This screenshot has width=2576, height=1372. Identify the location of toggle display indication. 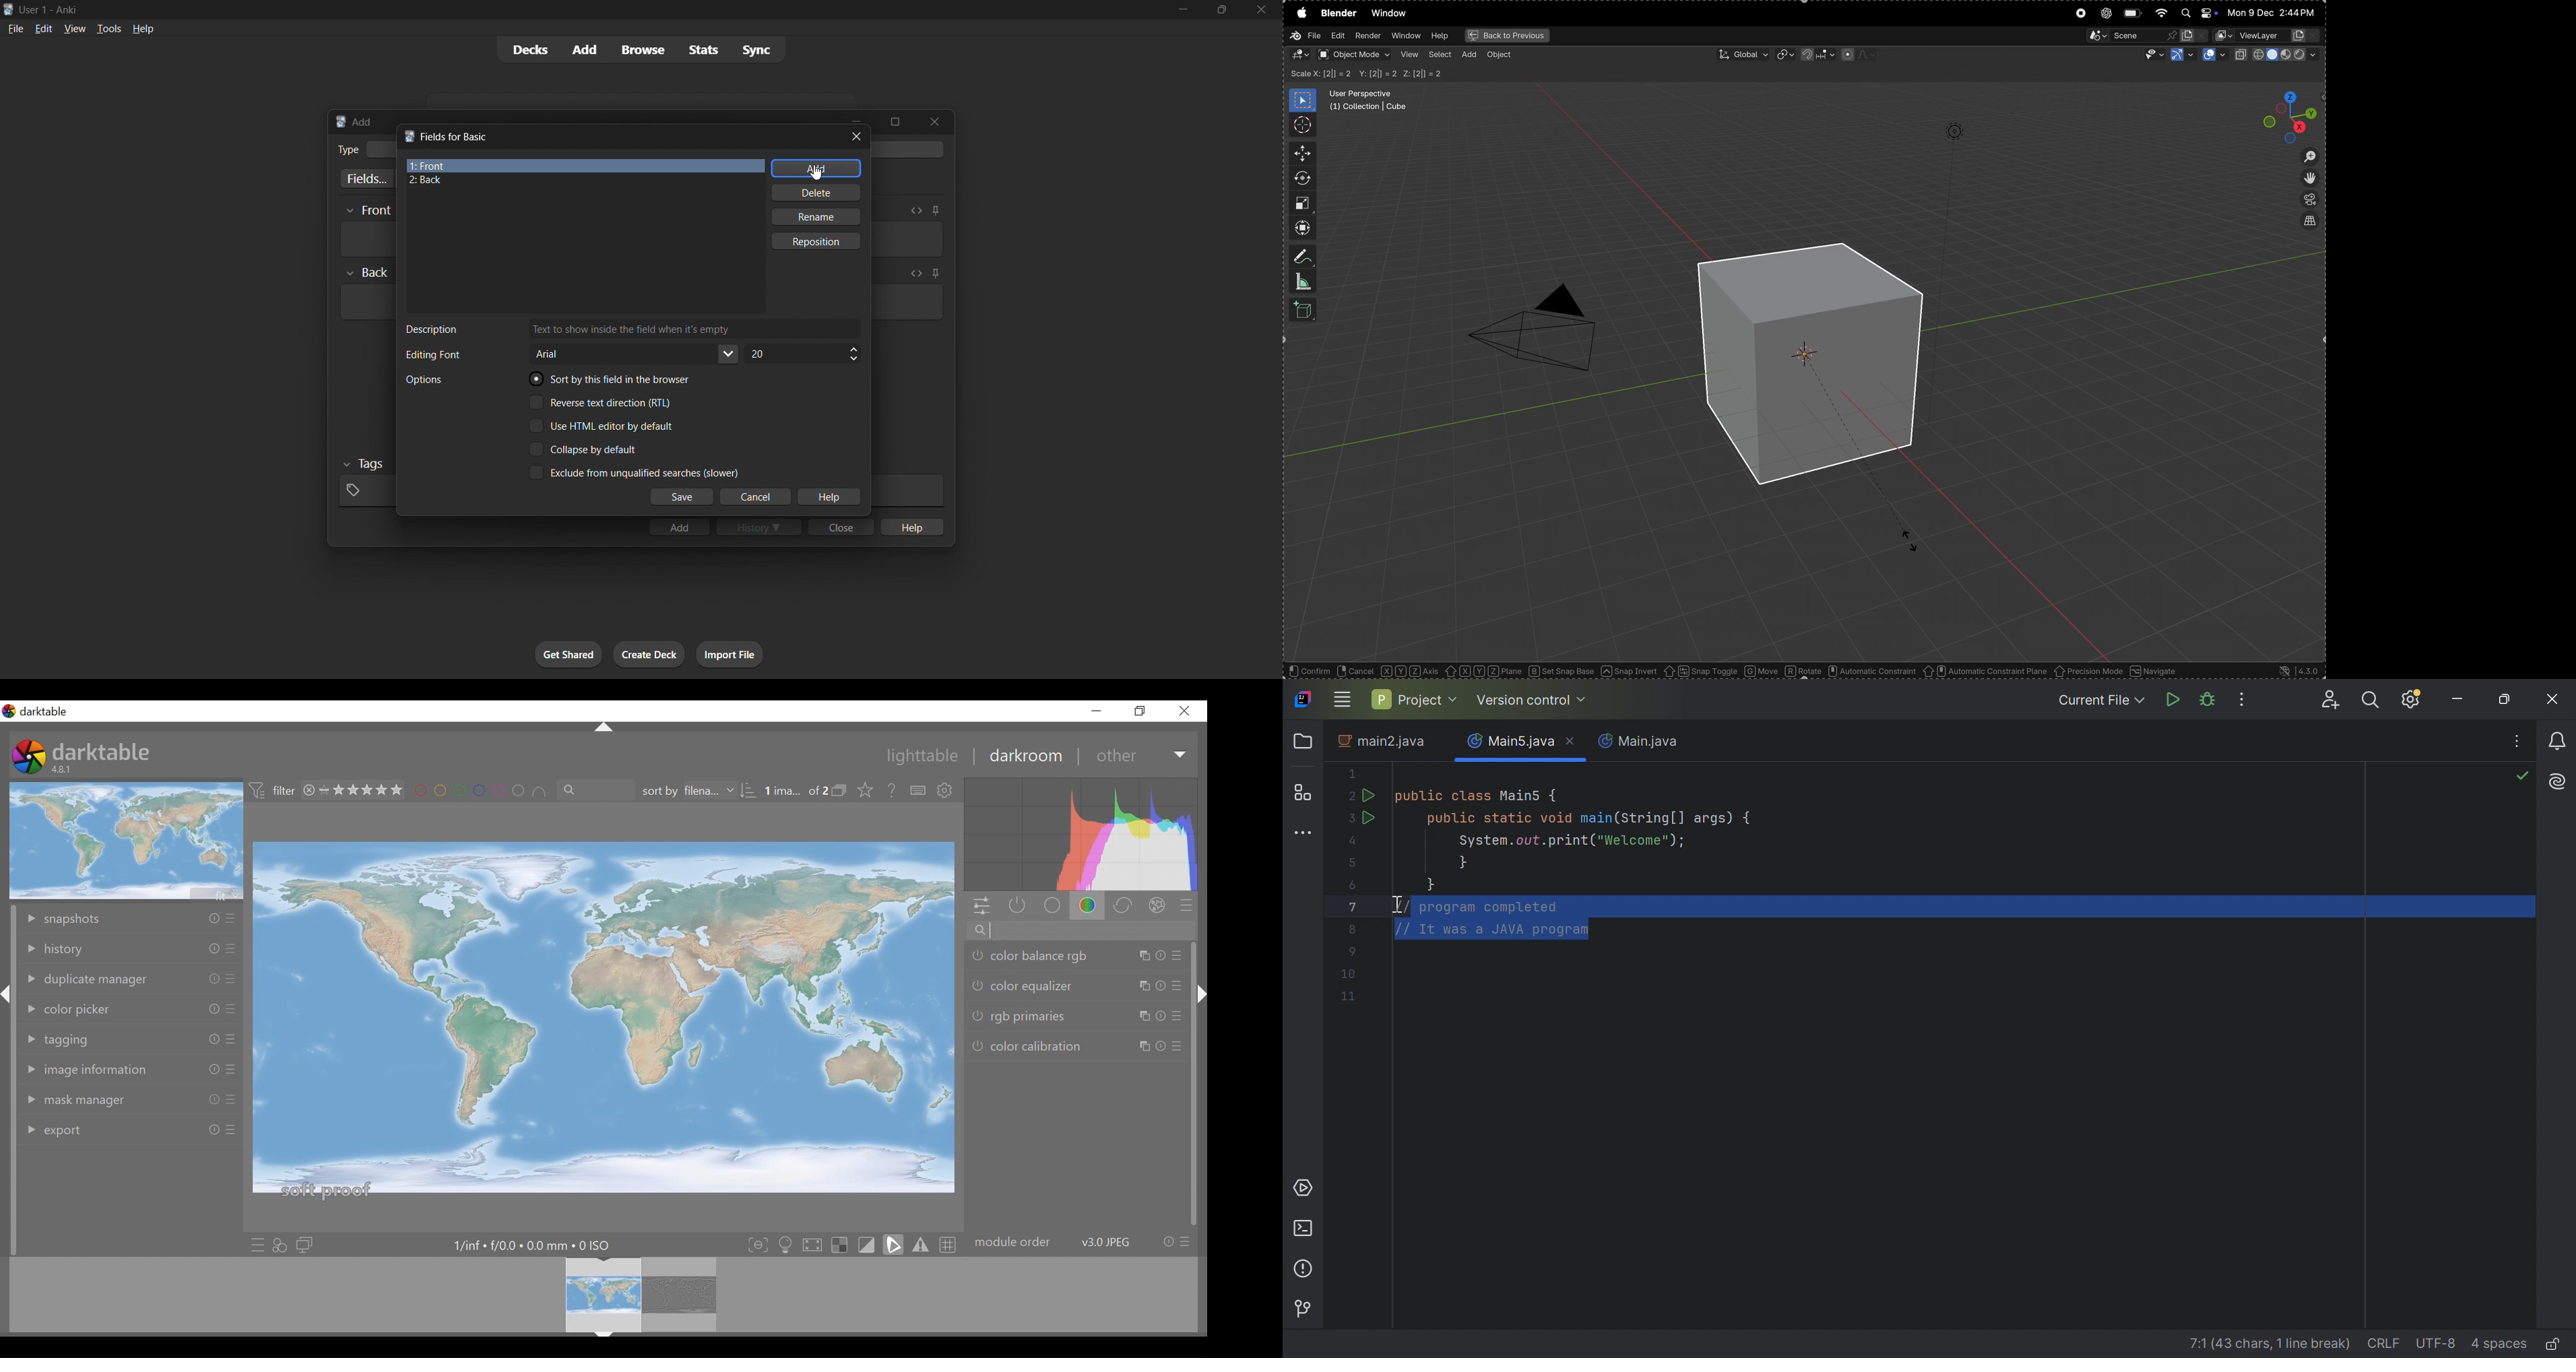
(869, 1244).